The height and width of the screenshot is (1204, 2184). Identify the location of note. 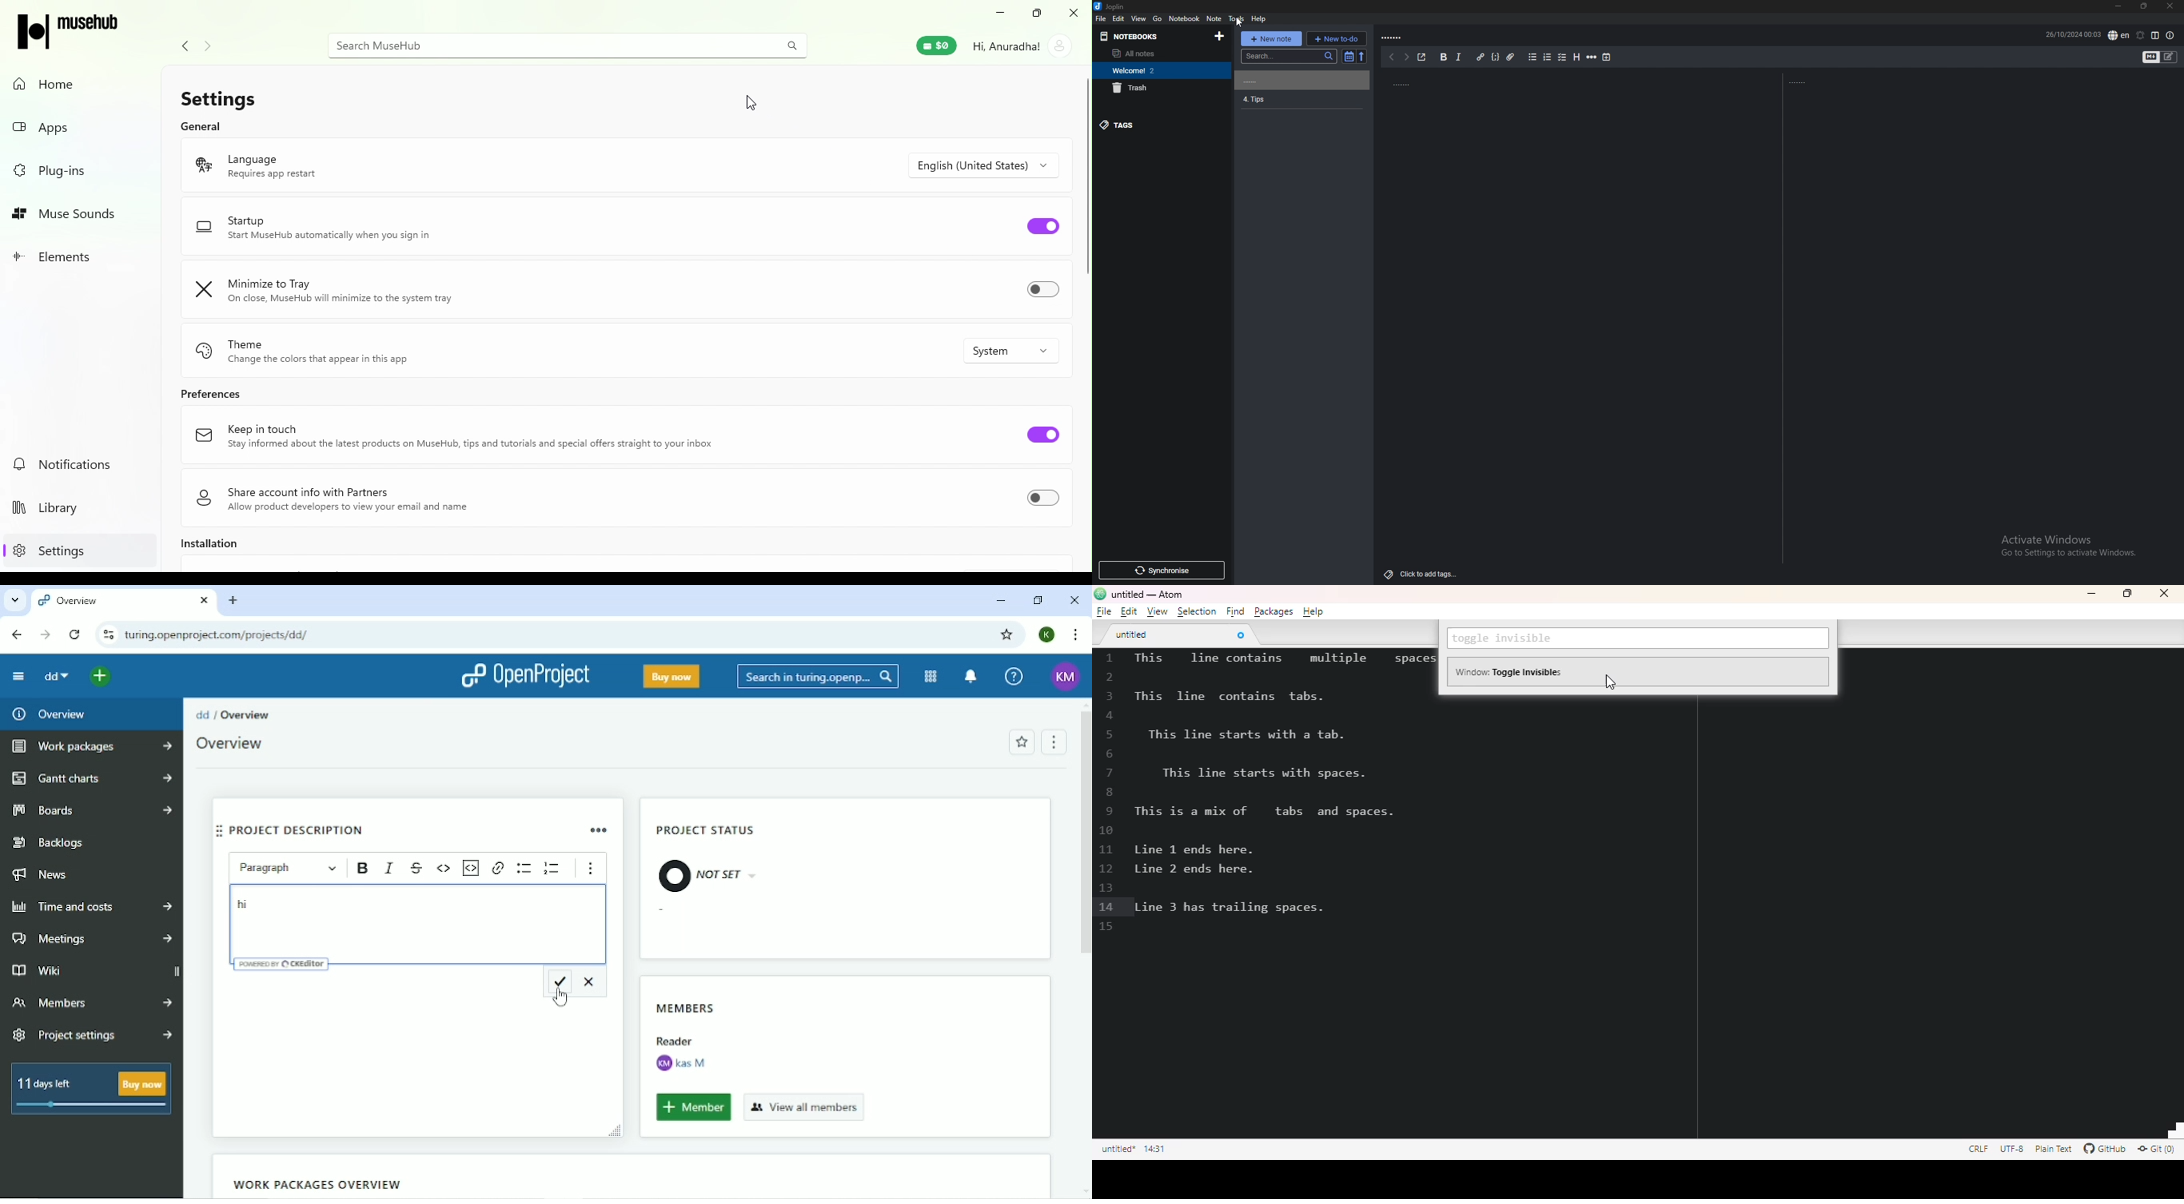
(1214, 18).